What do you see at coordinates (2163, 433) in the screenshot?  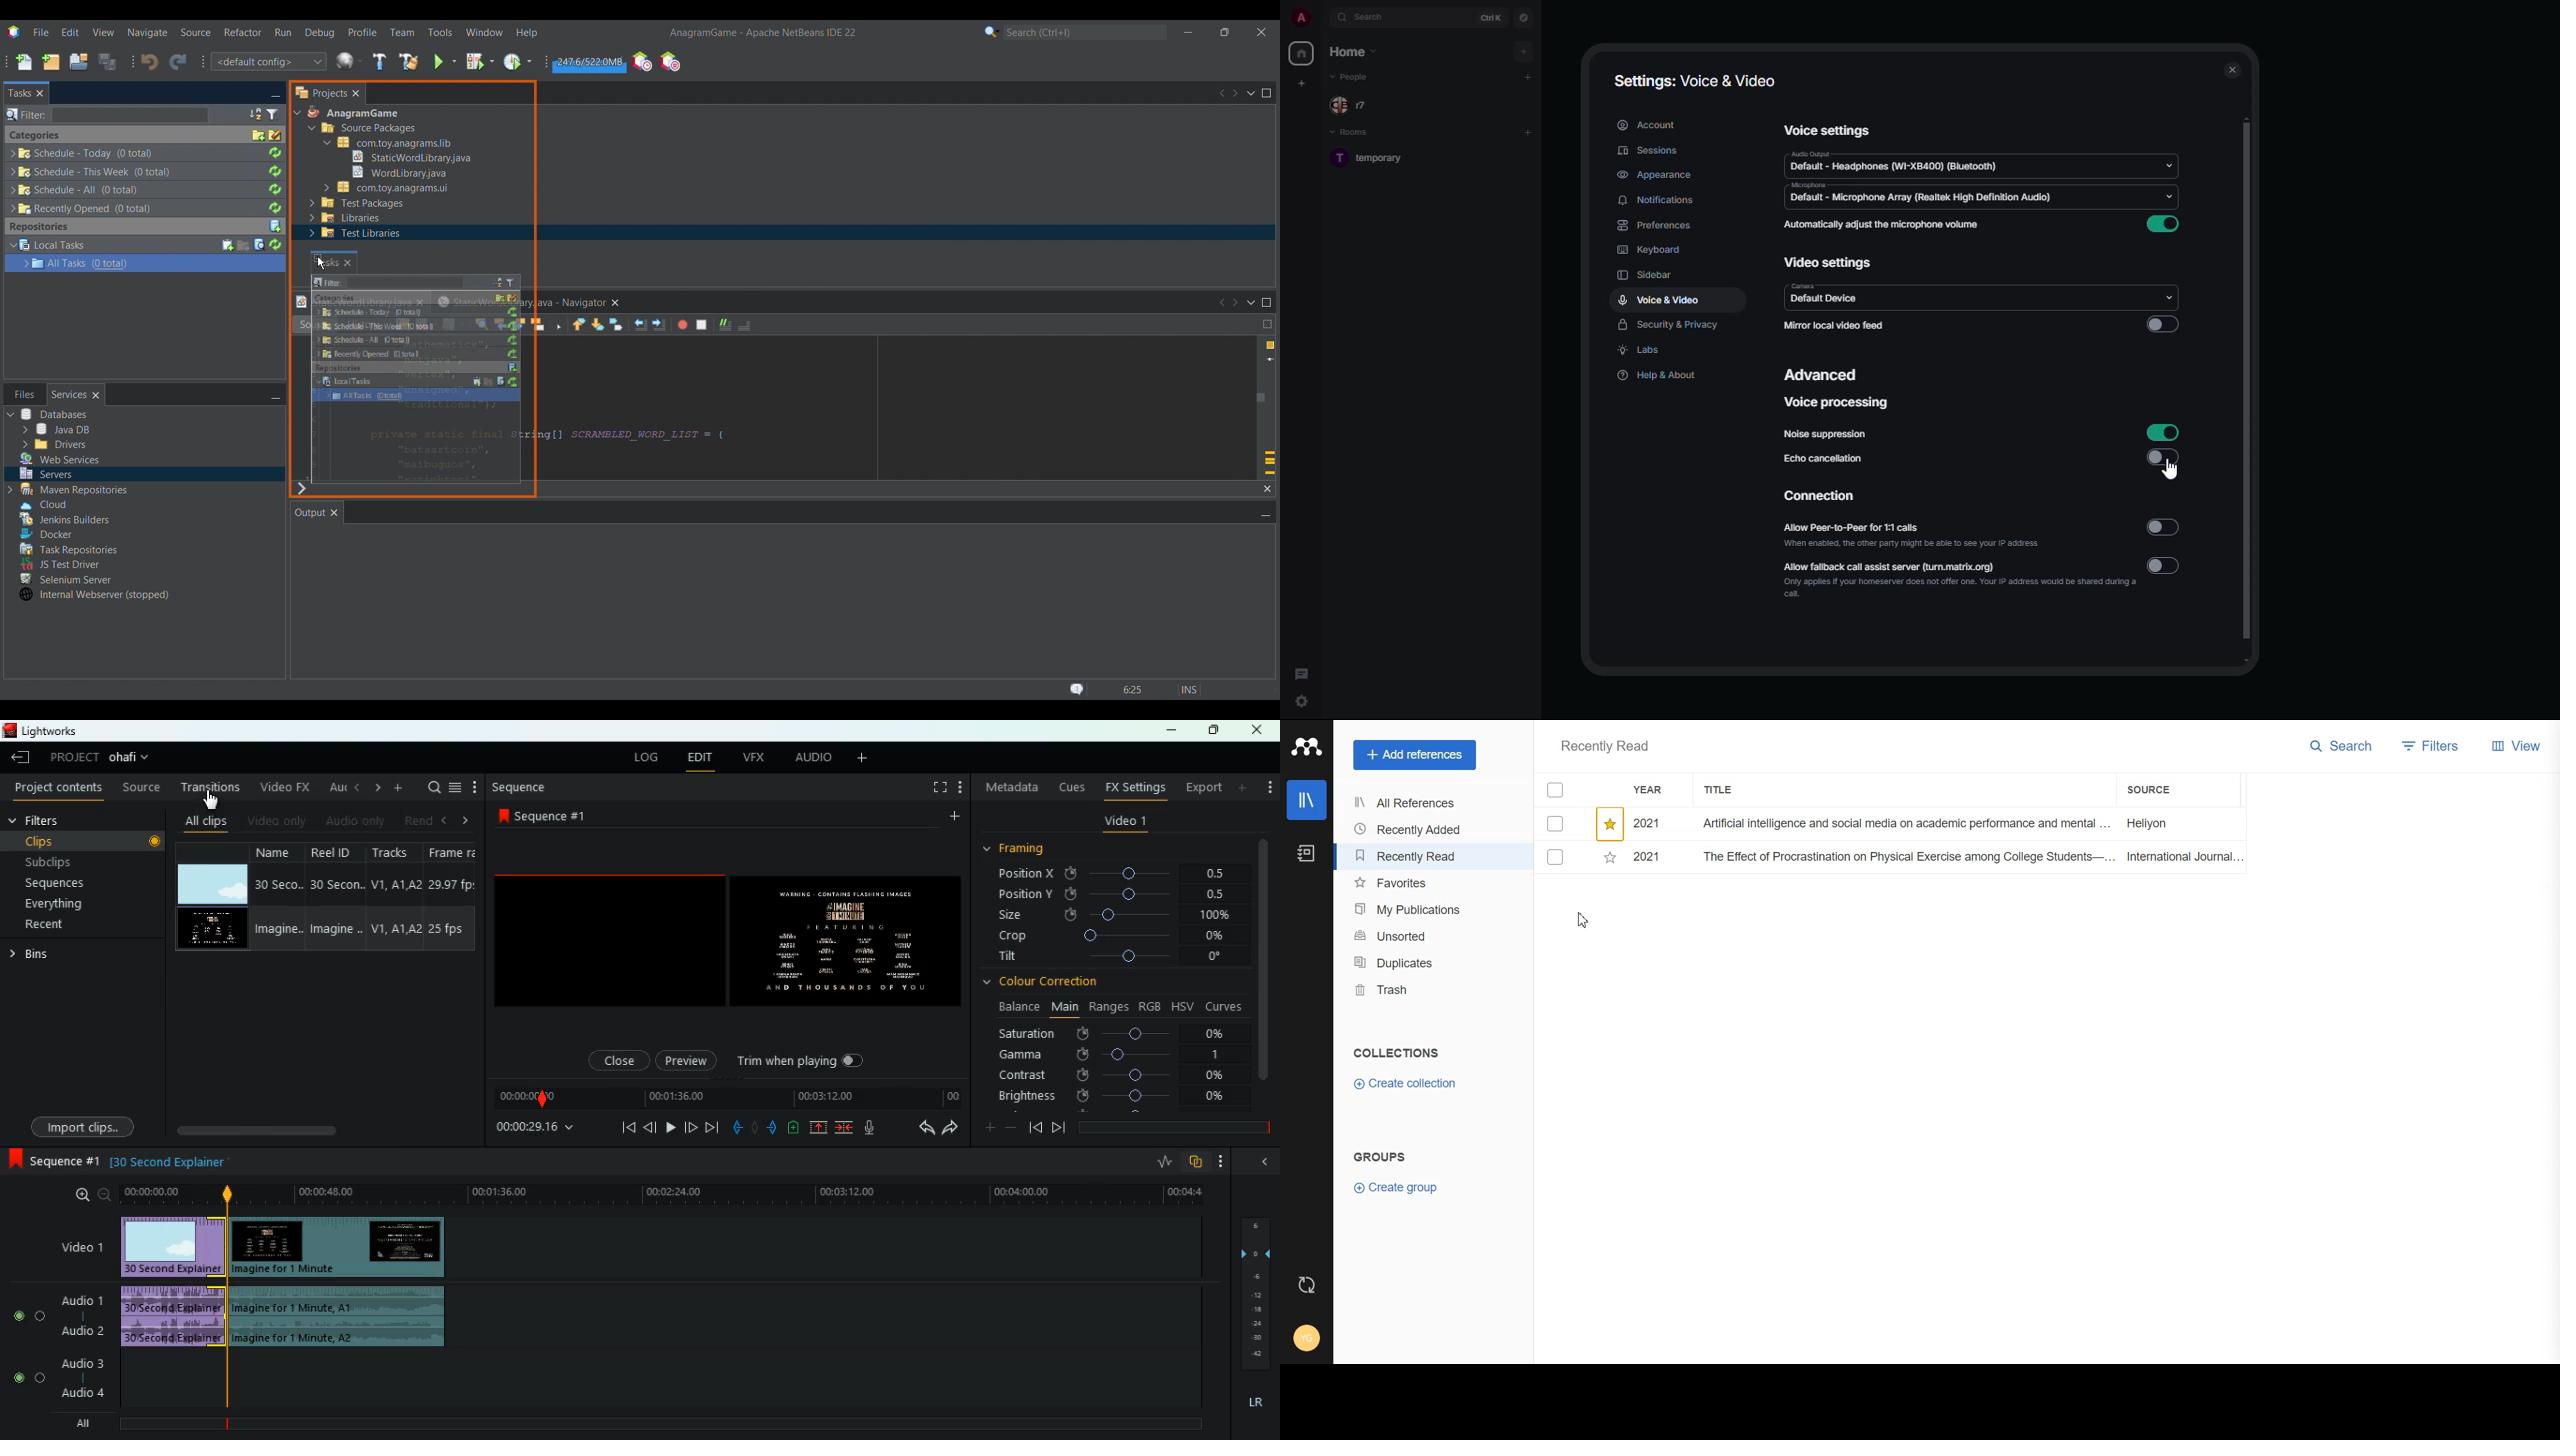 I see `enabled` at bounding box center [2163, 433].